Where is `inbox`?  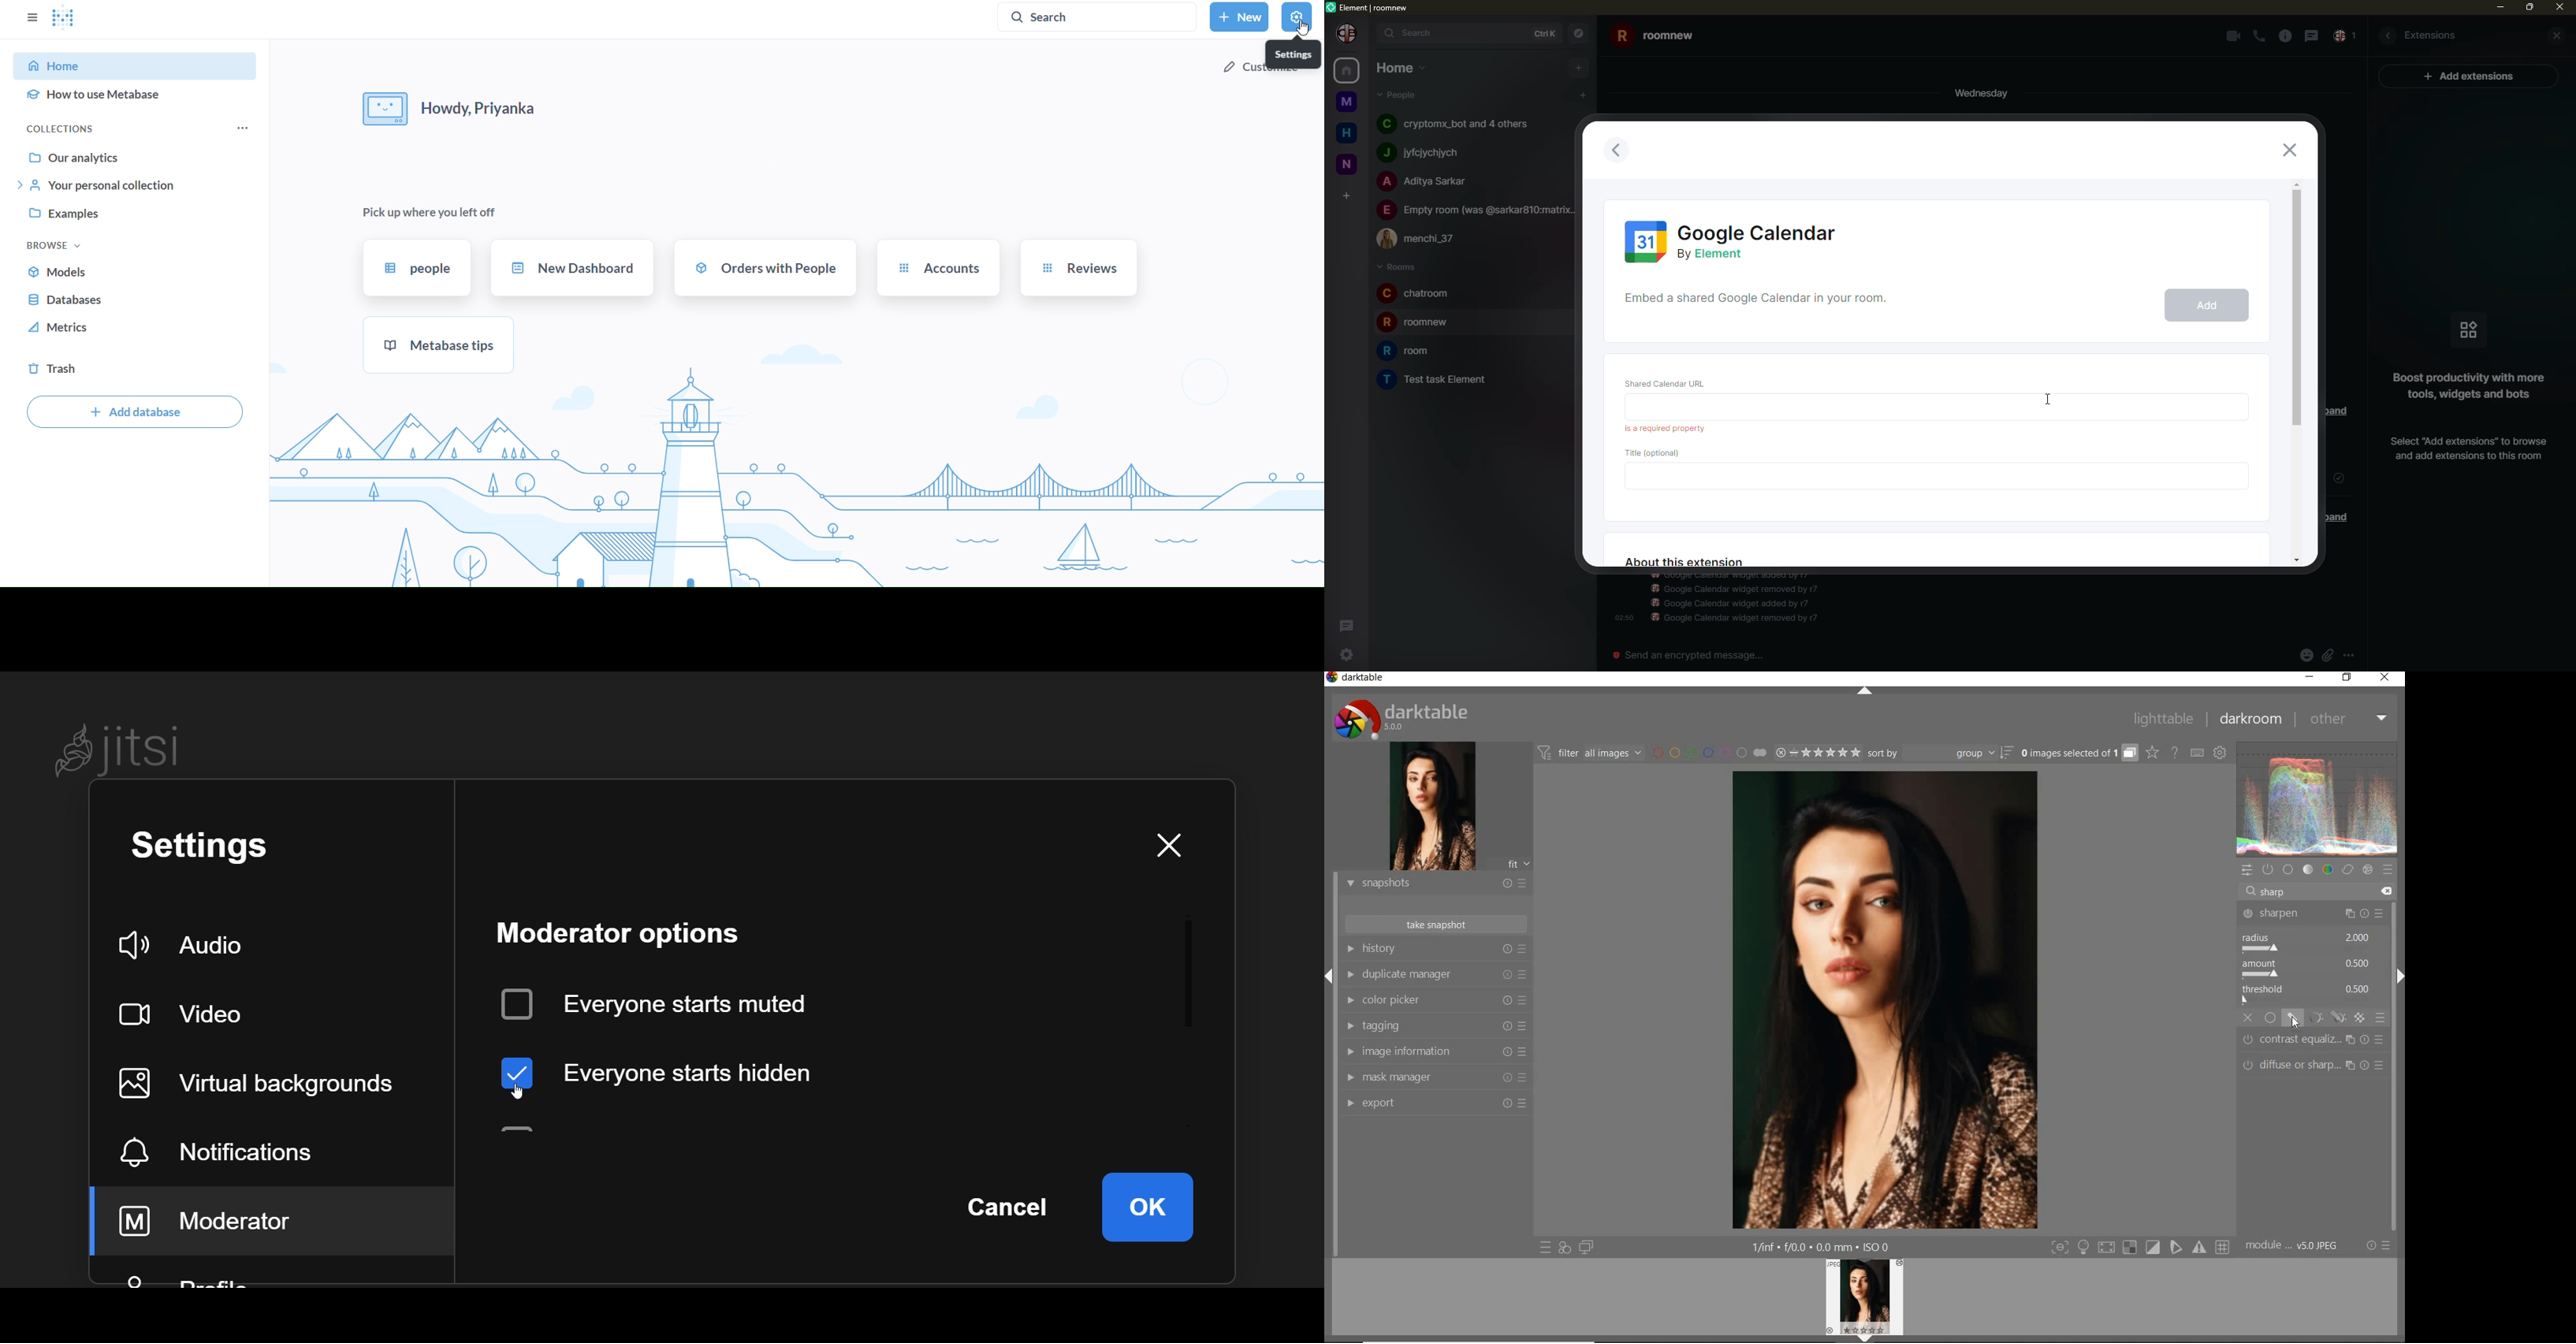
inbox is located at coordinates (2347, 37).